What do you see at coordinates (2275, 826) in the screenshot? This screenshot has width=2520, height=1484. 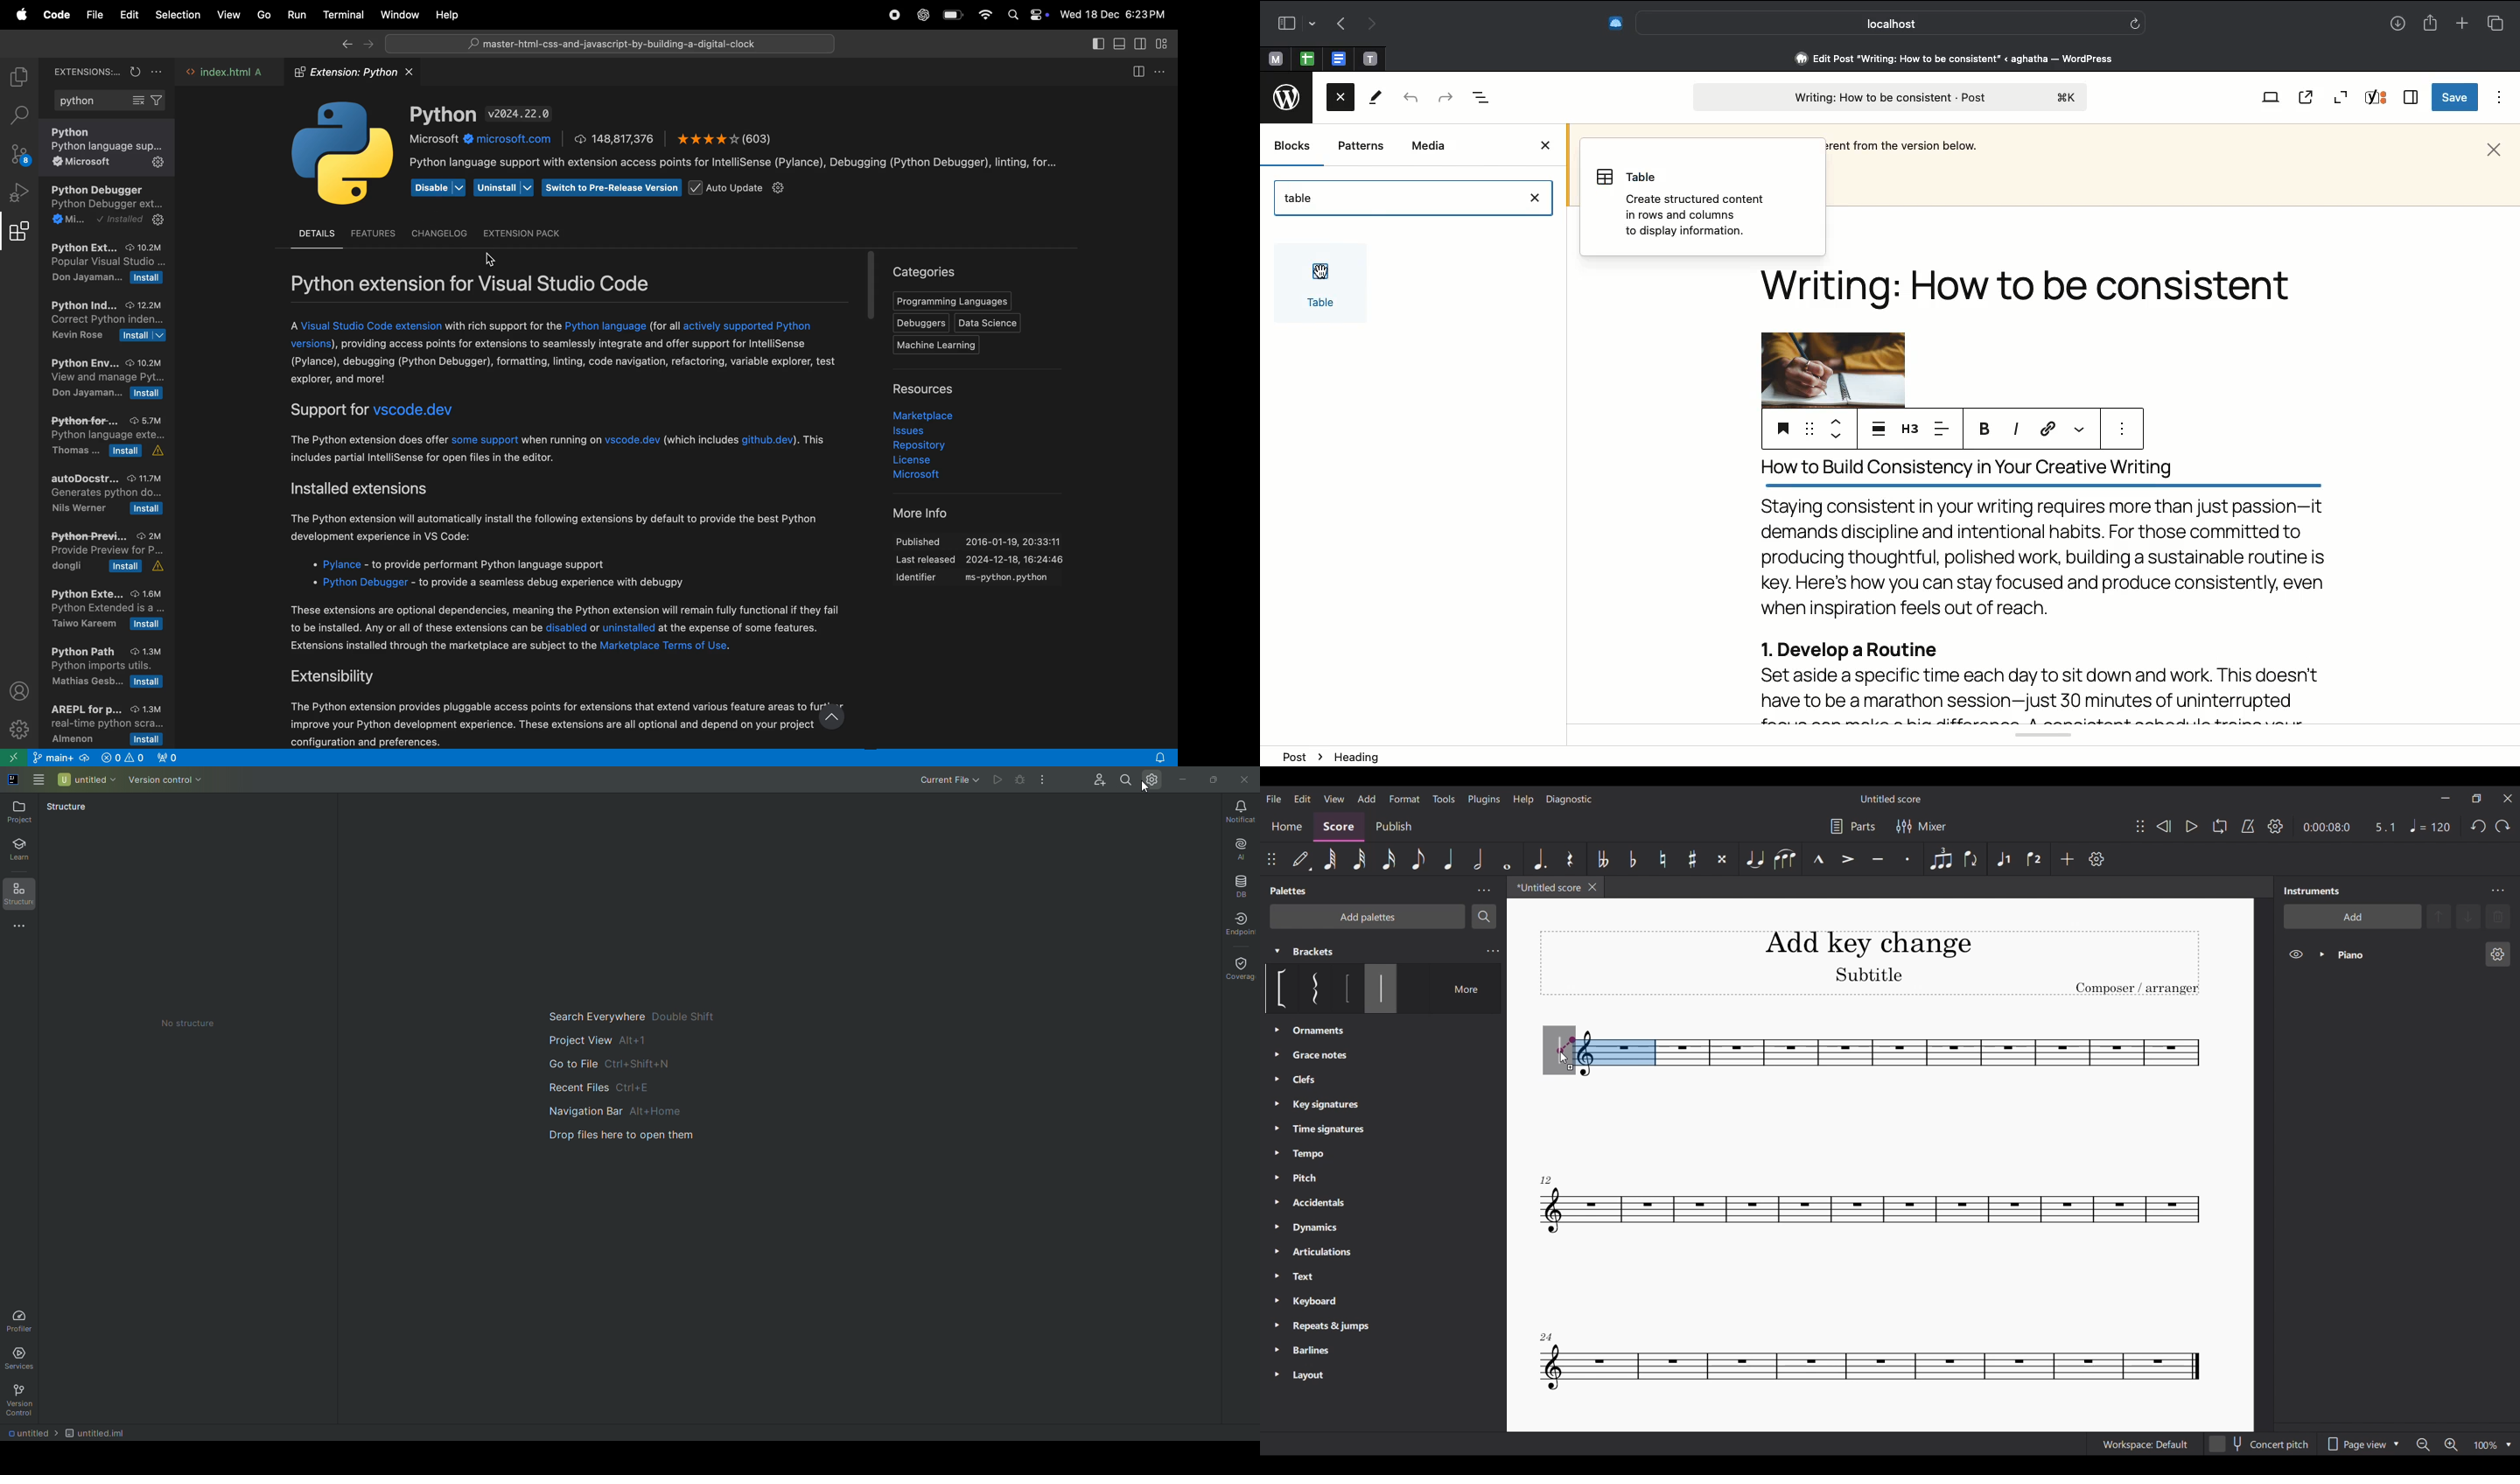 I see `Show/Hide tools` at bounding box center [2275, 826].